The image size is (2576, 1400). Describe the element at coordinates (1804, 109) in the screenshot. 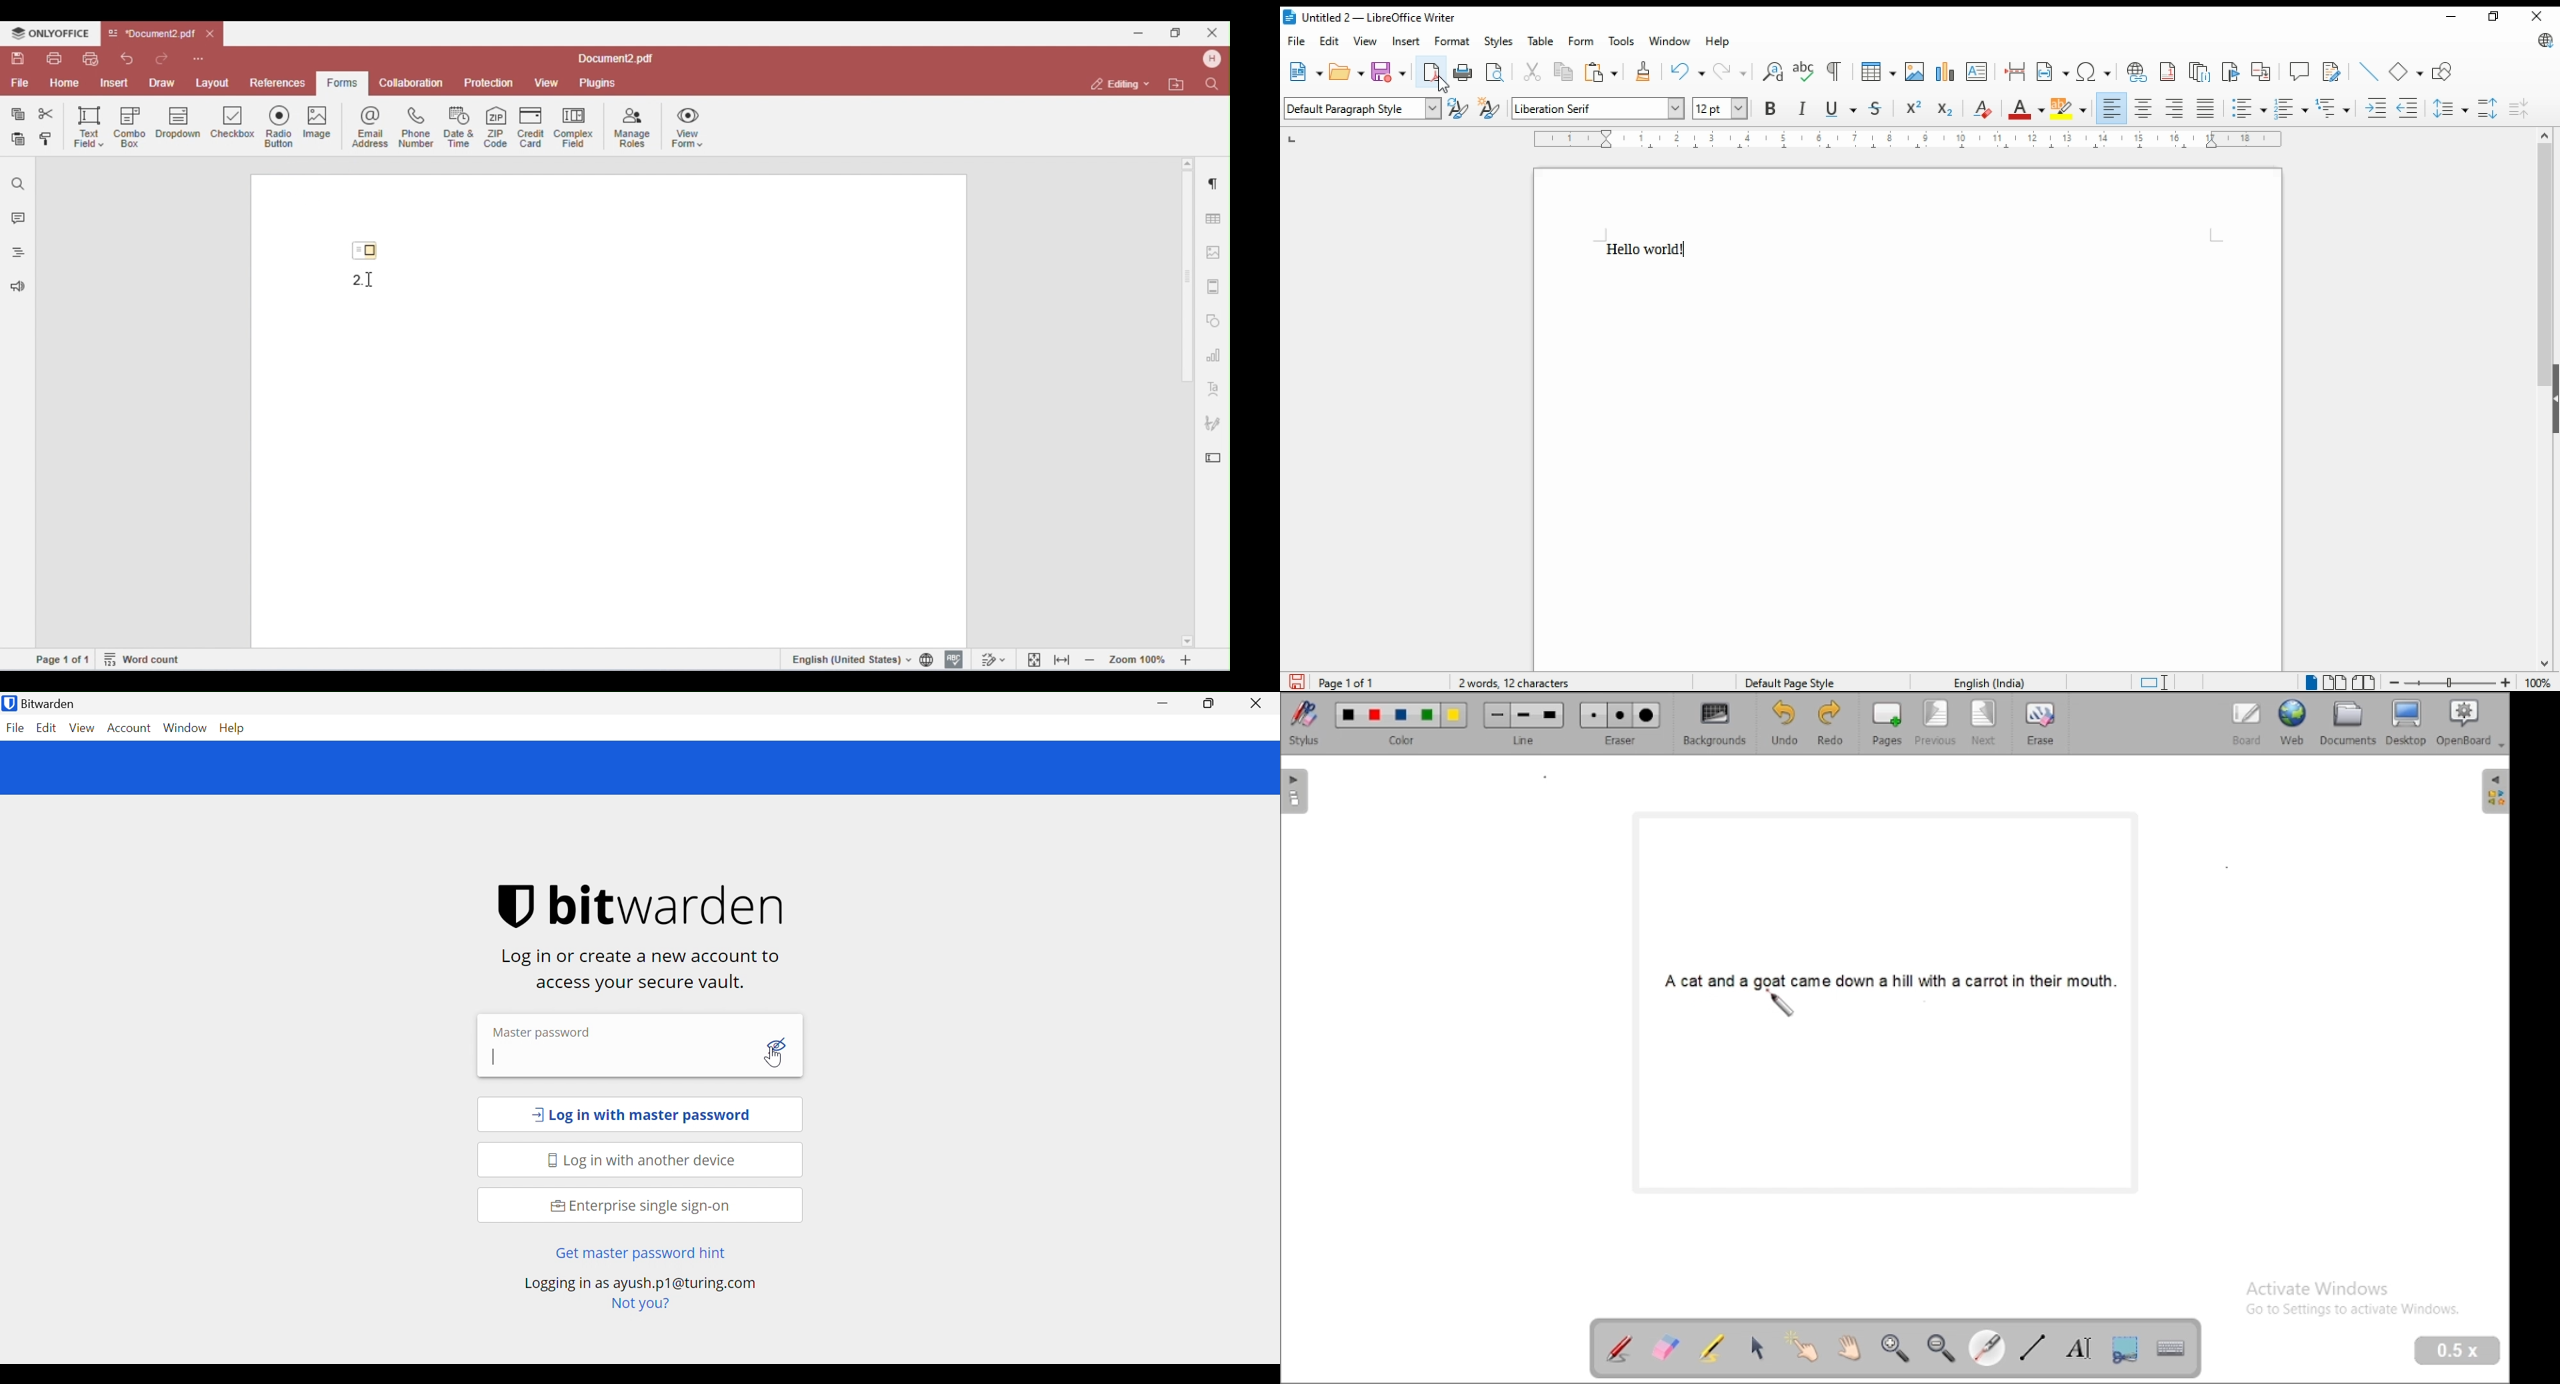

I see `italics` at that location.